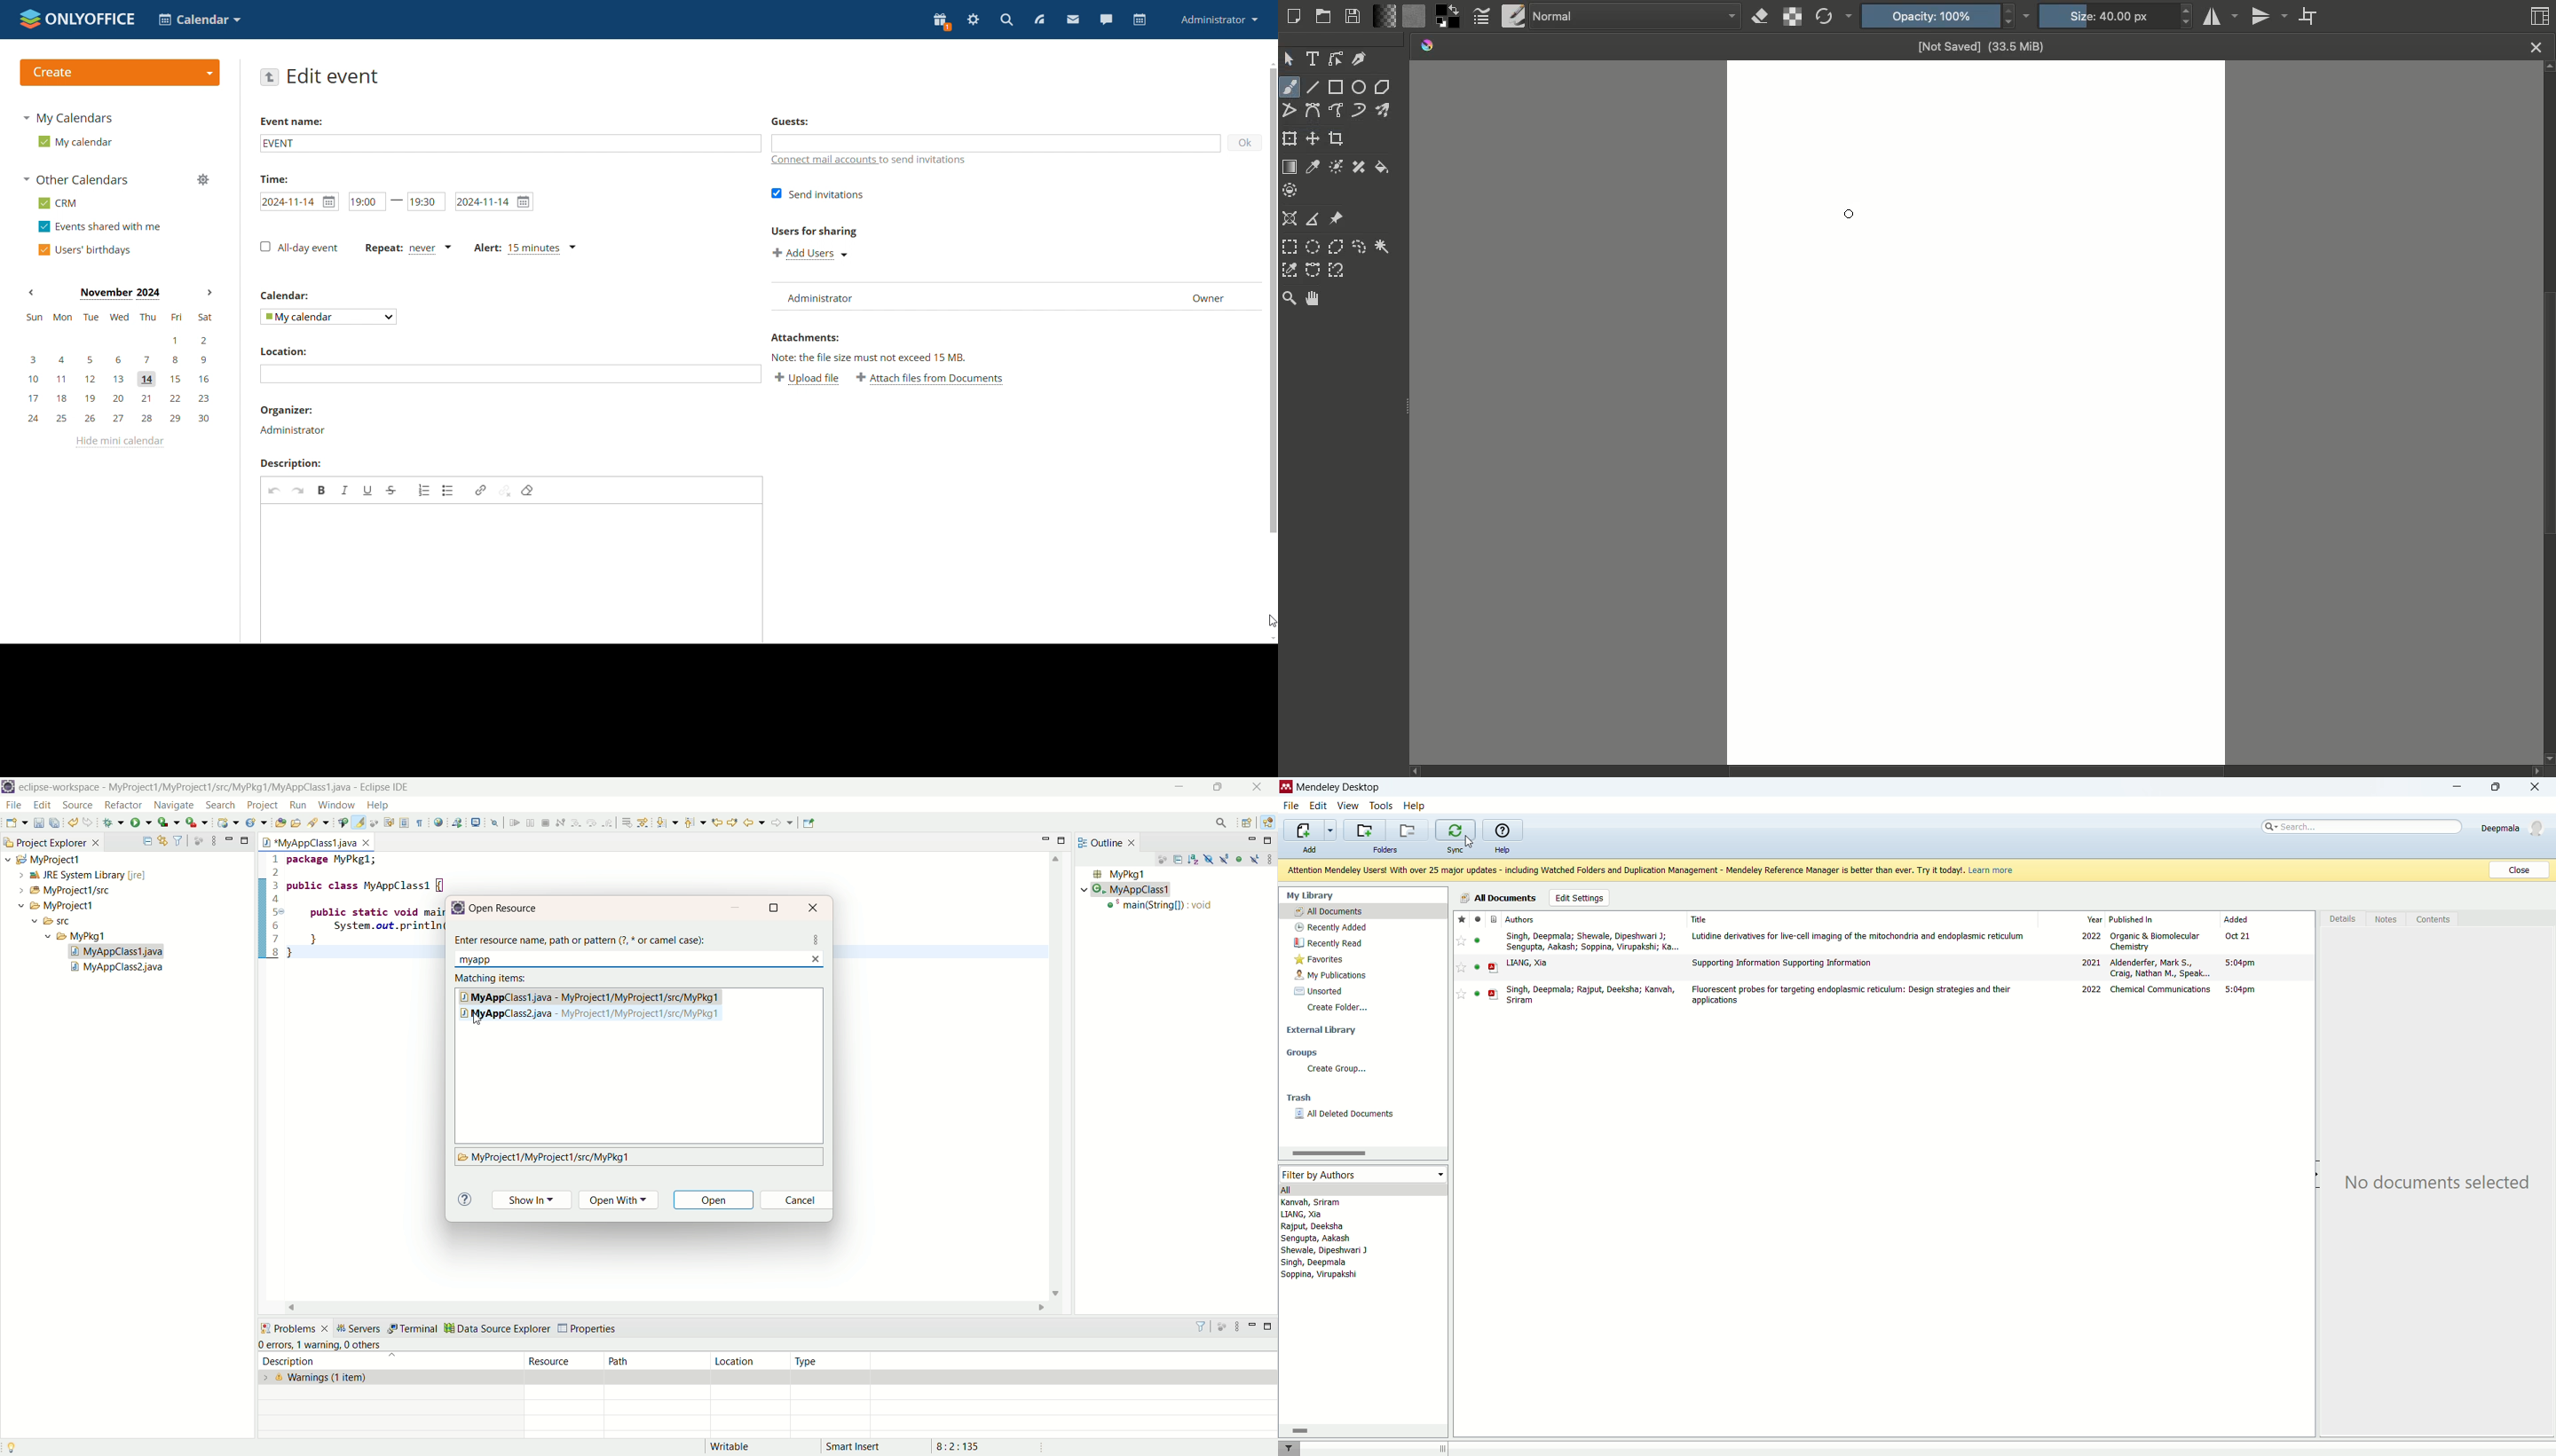 This screenshot has width=2576, height=1456. Describe the element at coordinates (425, 490) in the screenshot. I see `insert/remove numbered list` at that location.